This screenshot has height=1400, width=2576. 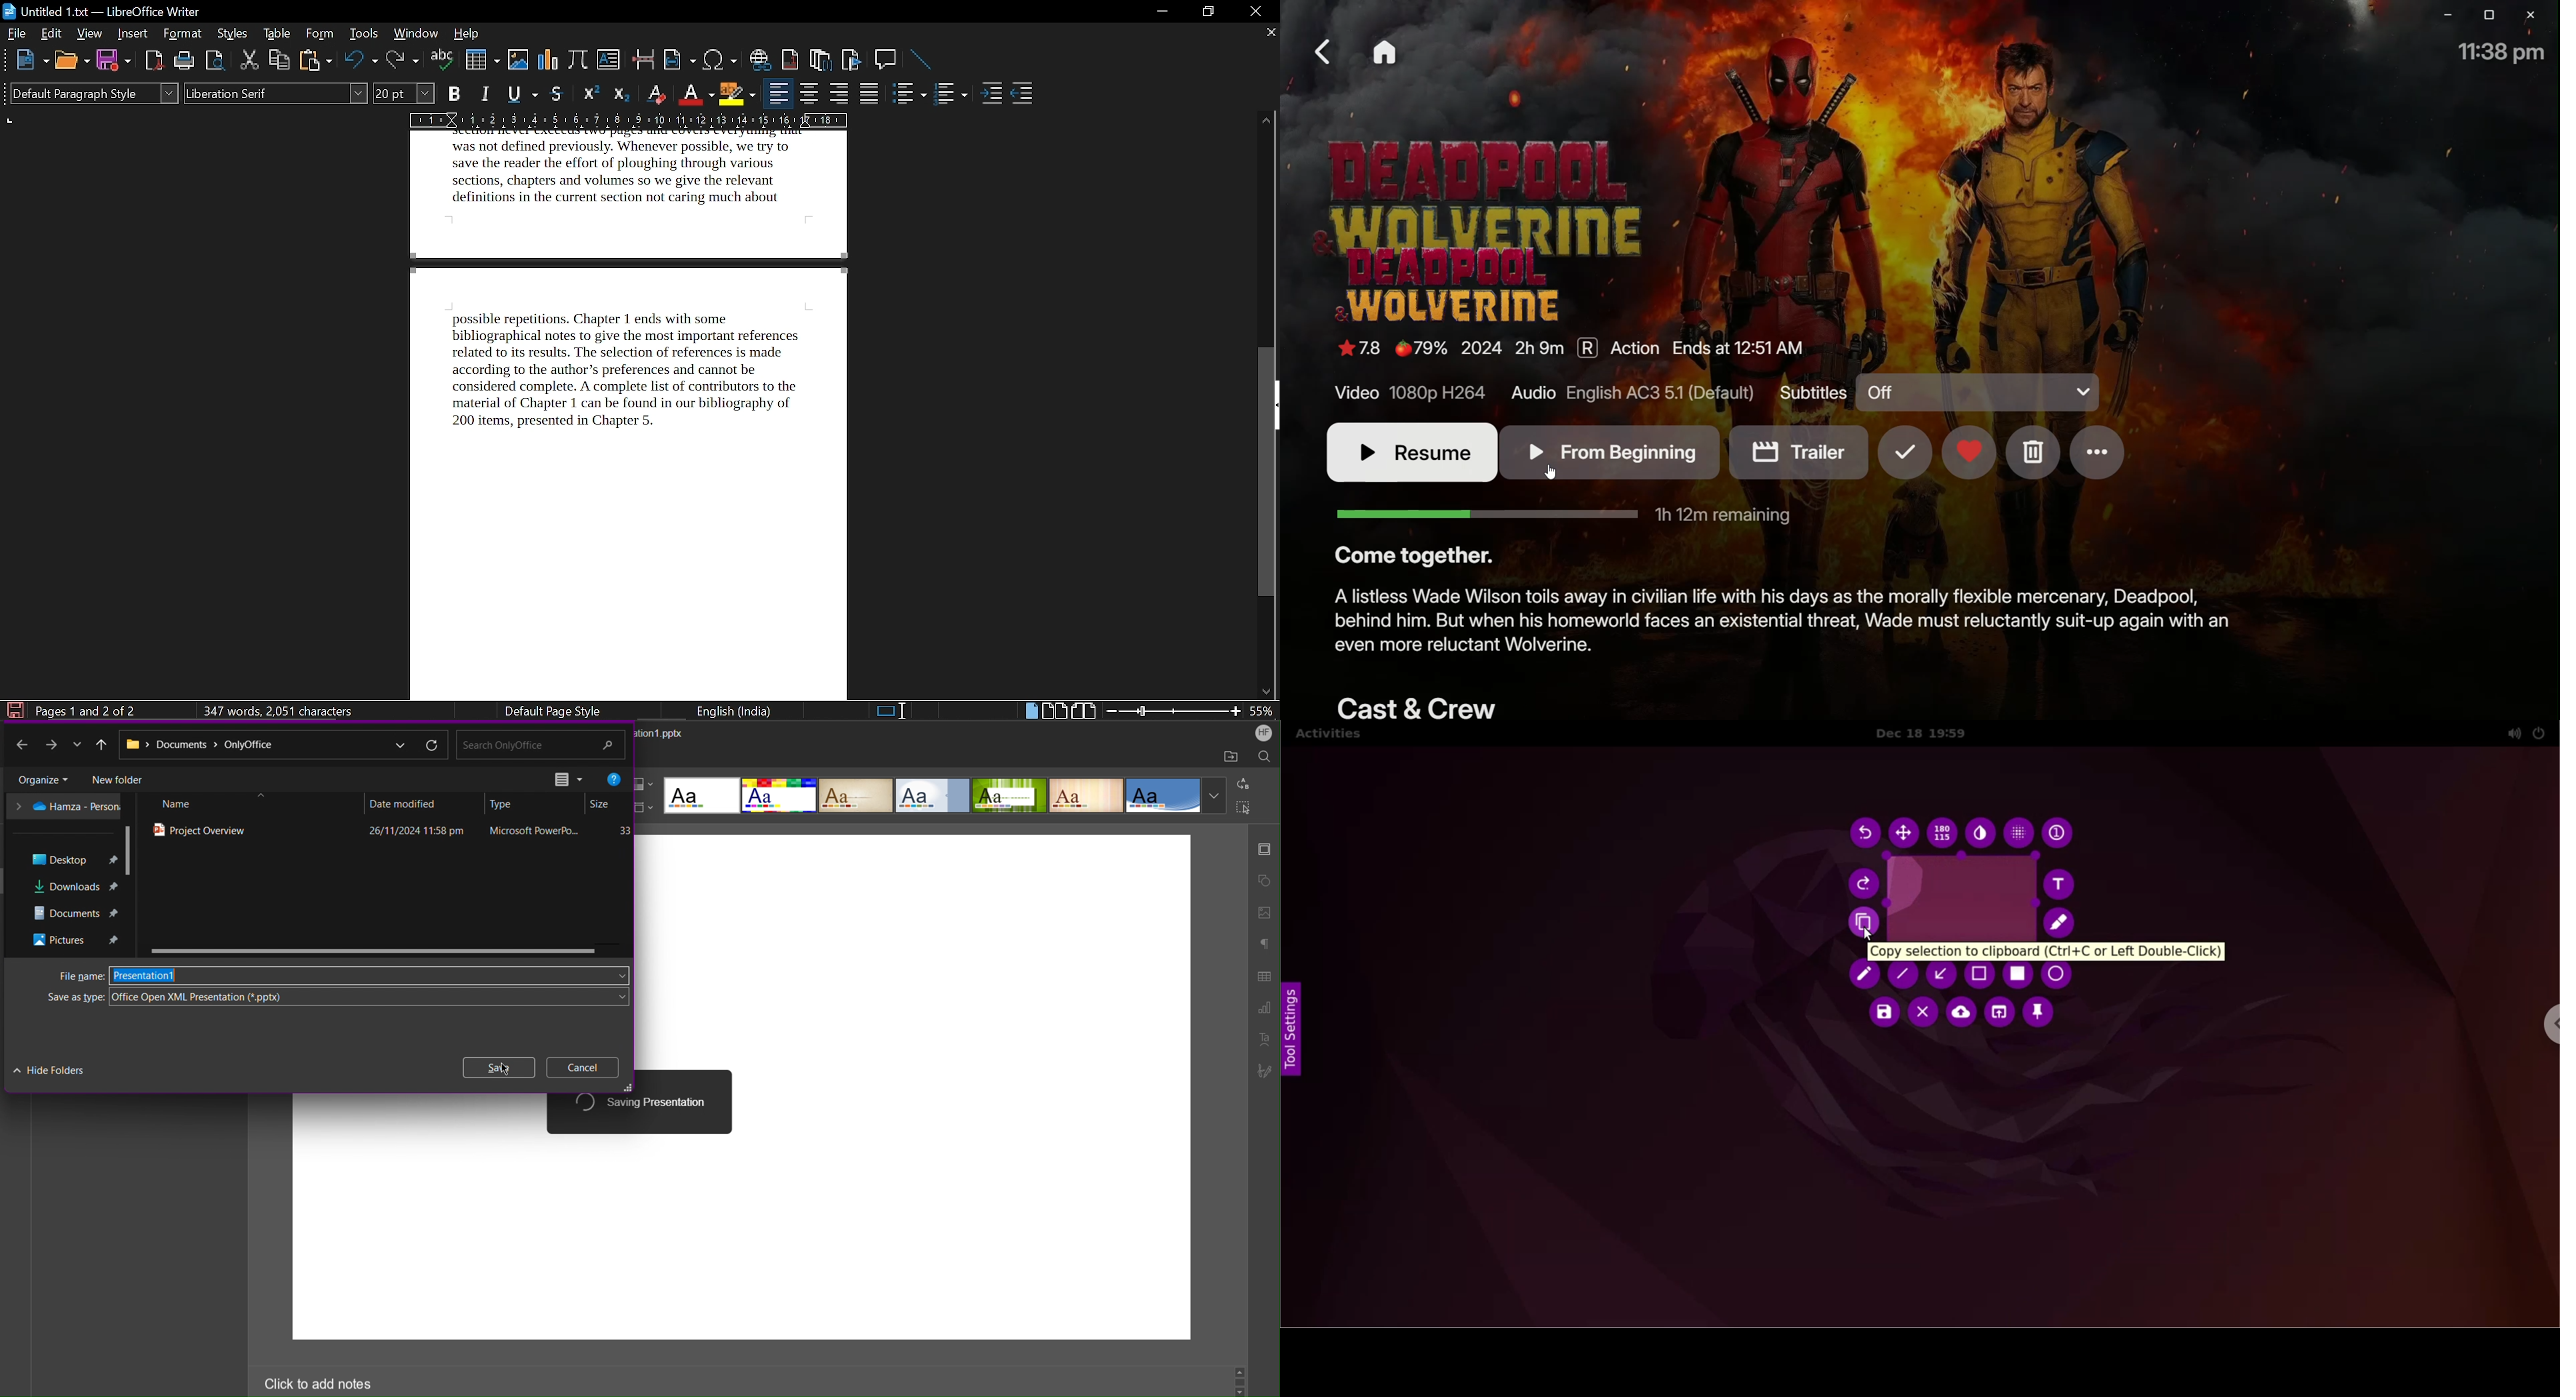 What do you see at coordinates (2058, 833) in the screenshot?
I see `auto increment` at bounding box center [2058, 833].